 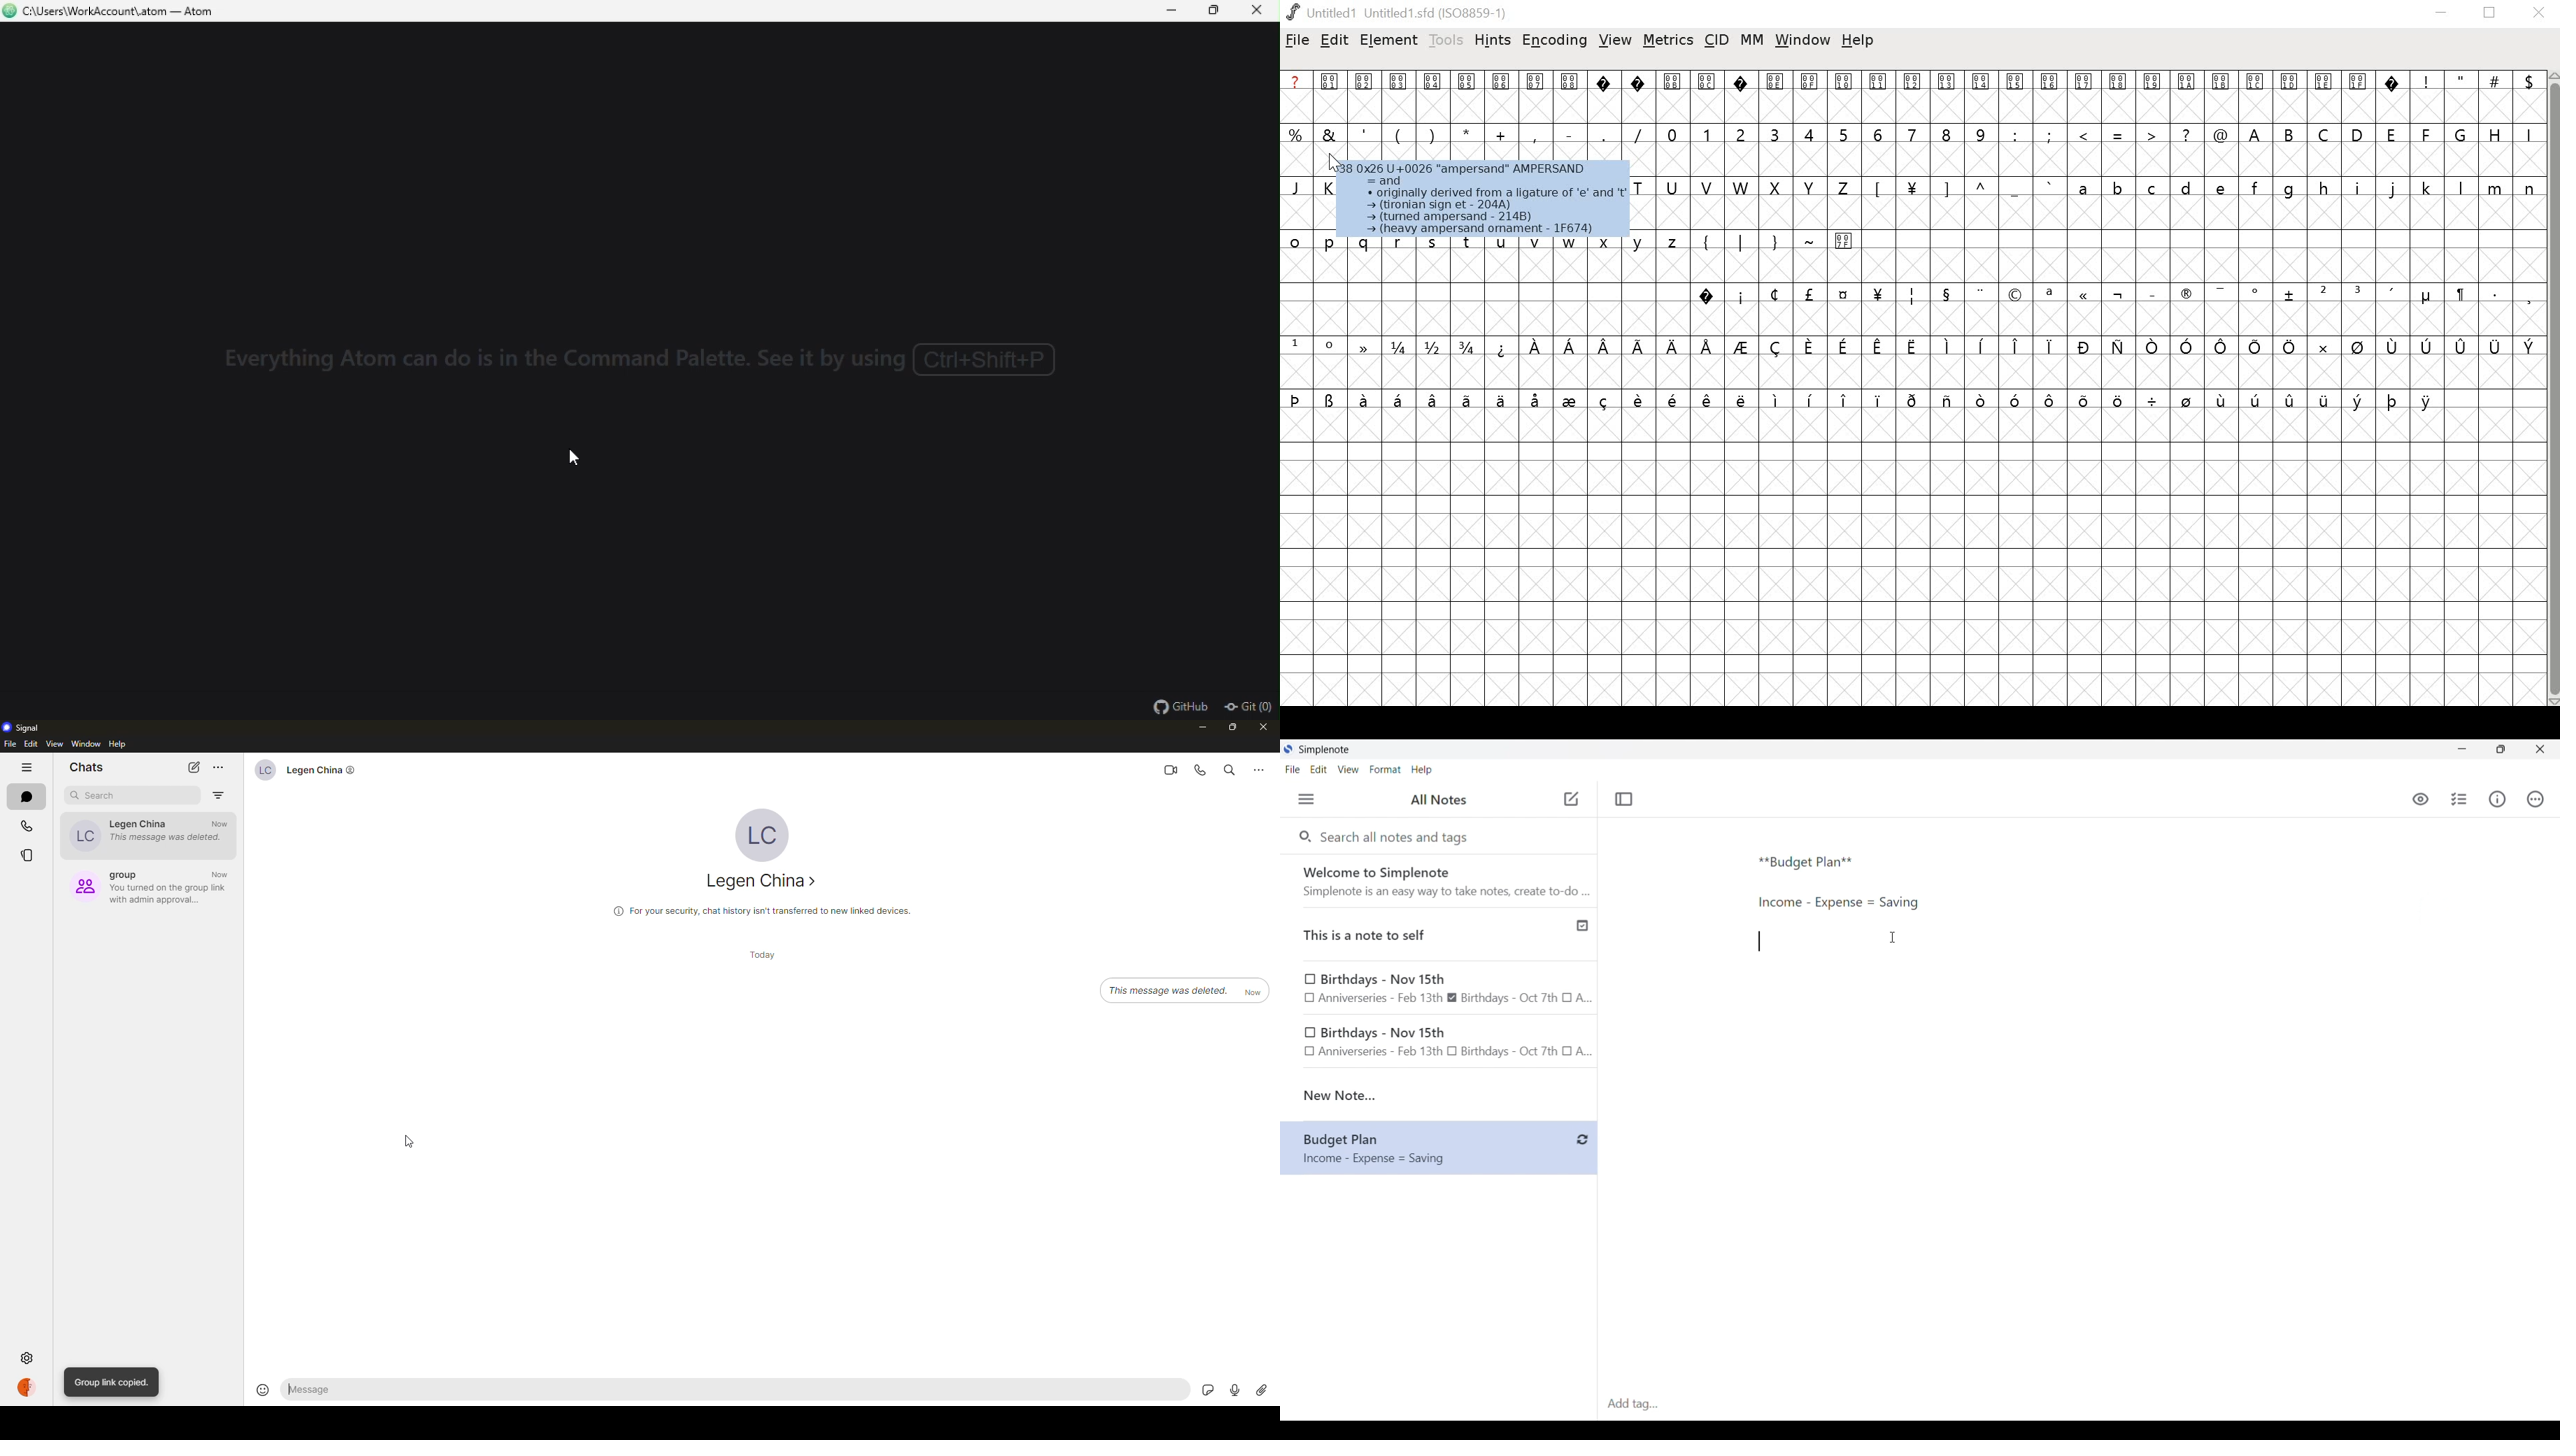 I want to click on symbol, so click(x=2187, y=346).